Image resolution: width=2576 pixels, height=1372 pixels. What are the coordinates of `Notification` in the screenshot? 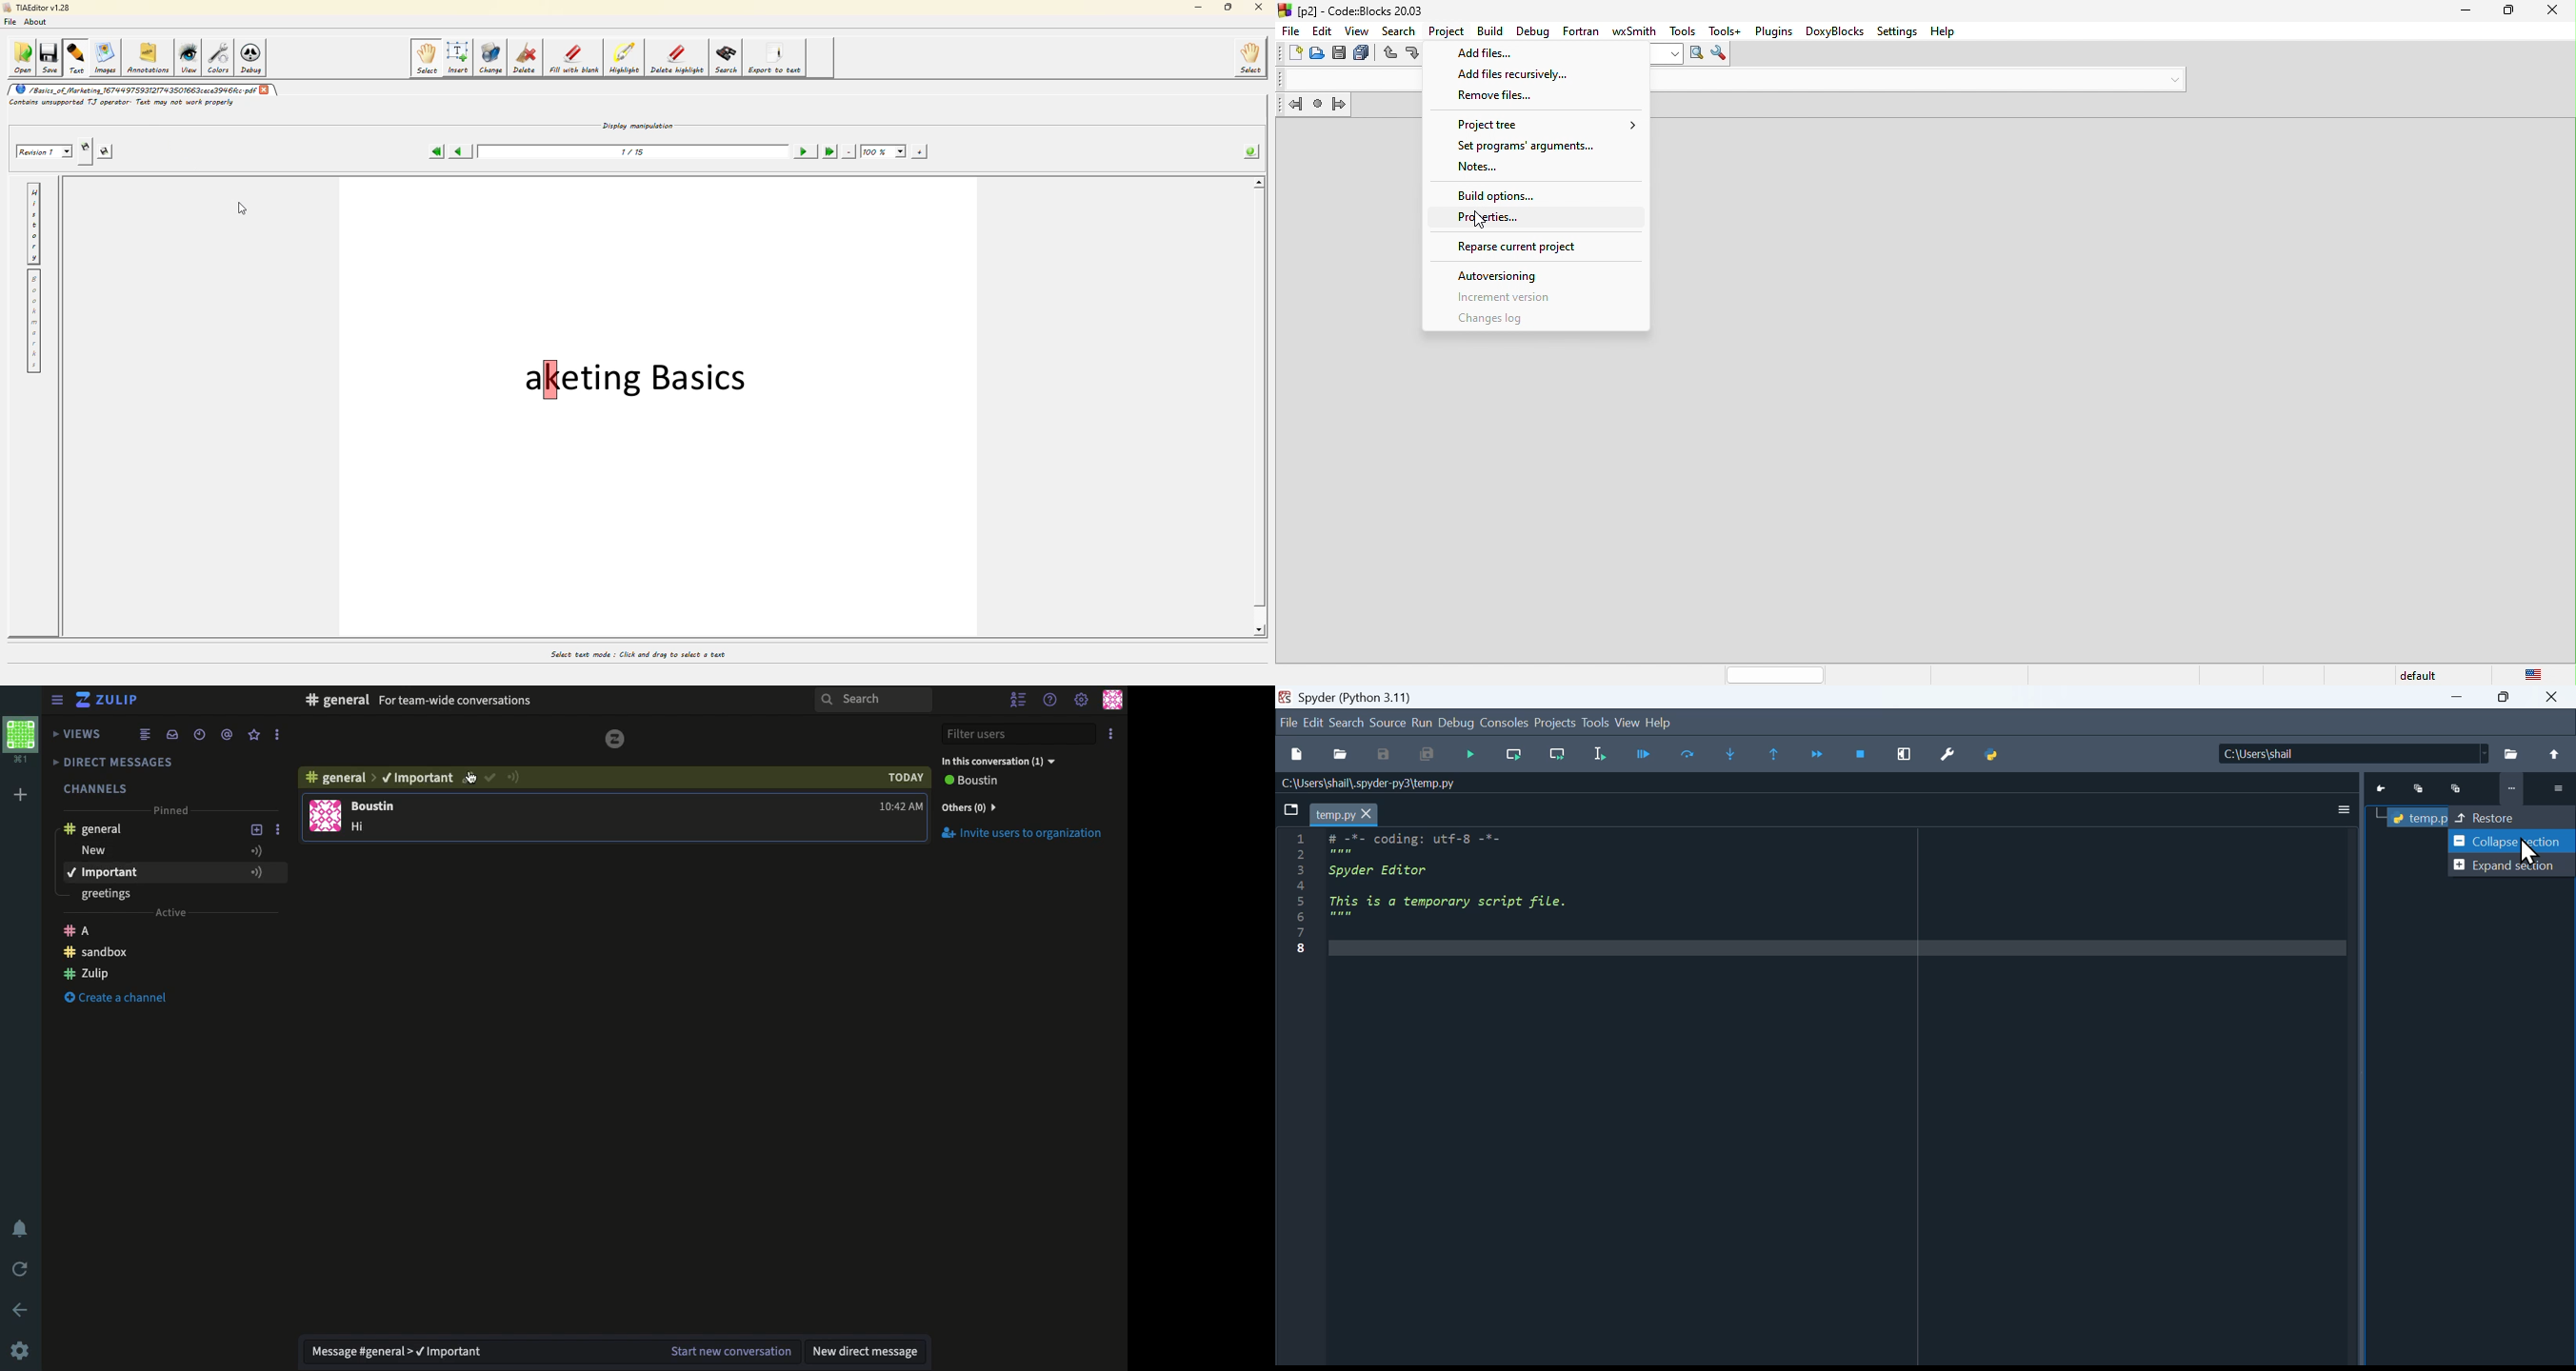 It's located at (19, 1227).